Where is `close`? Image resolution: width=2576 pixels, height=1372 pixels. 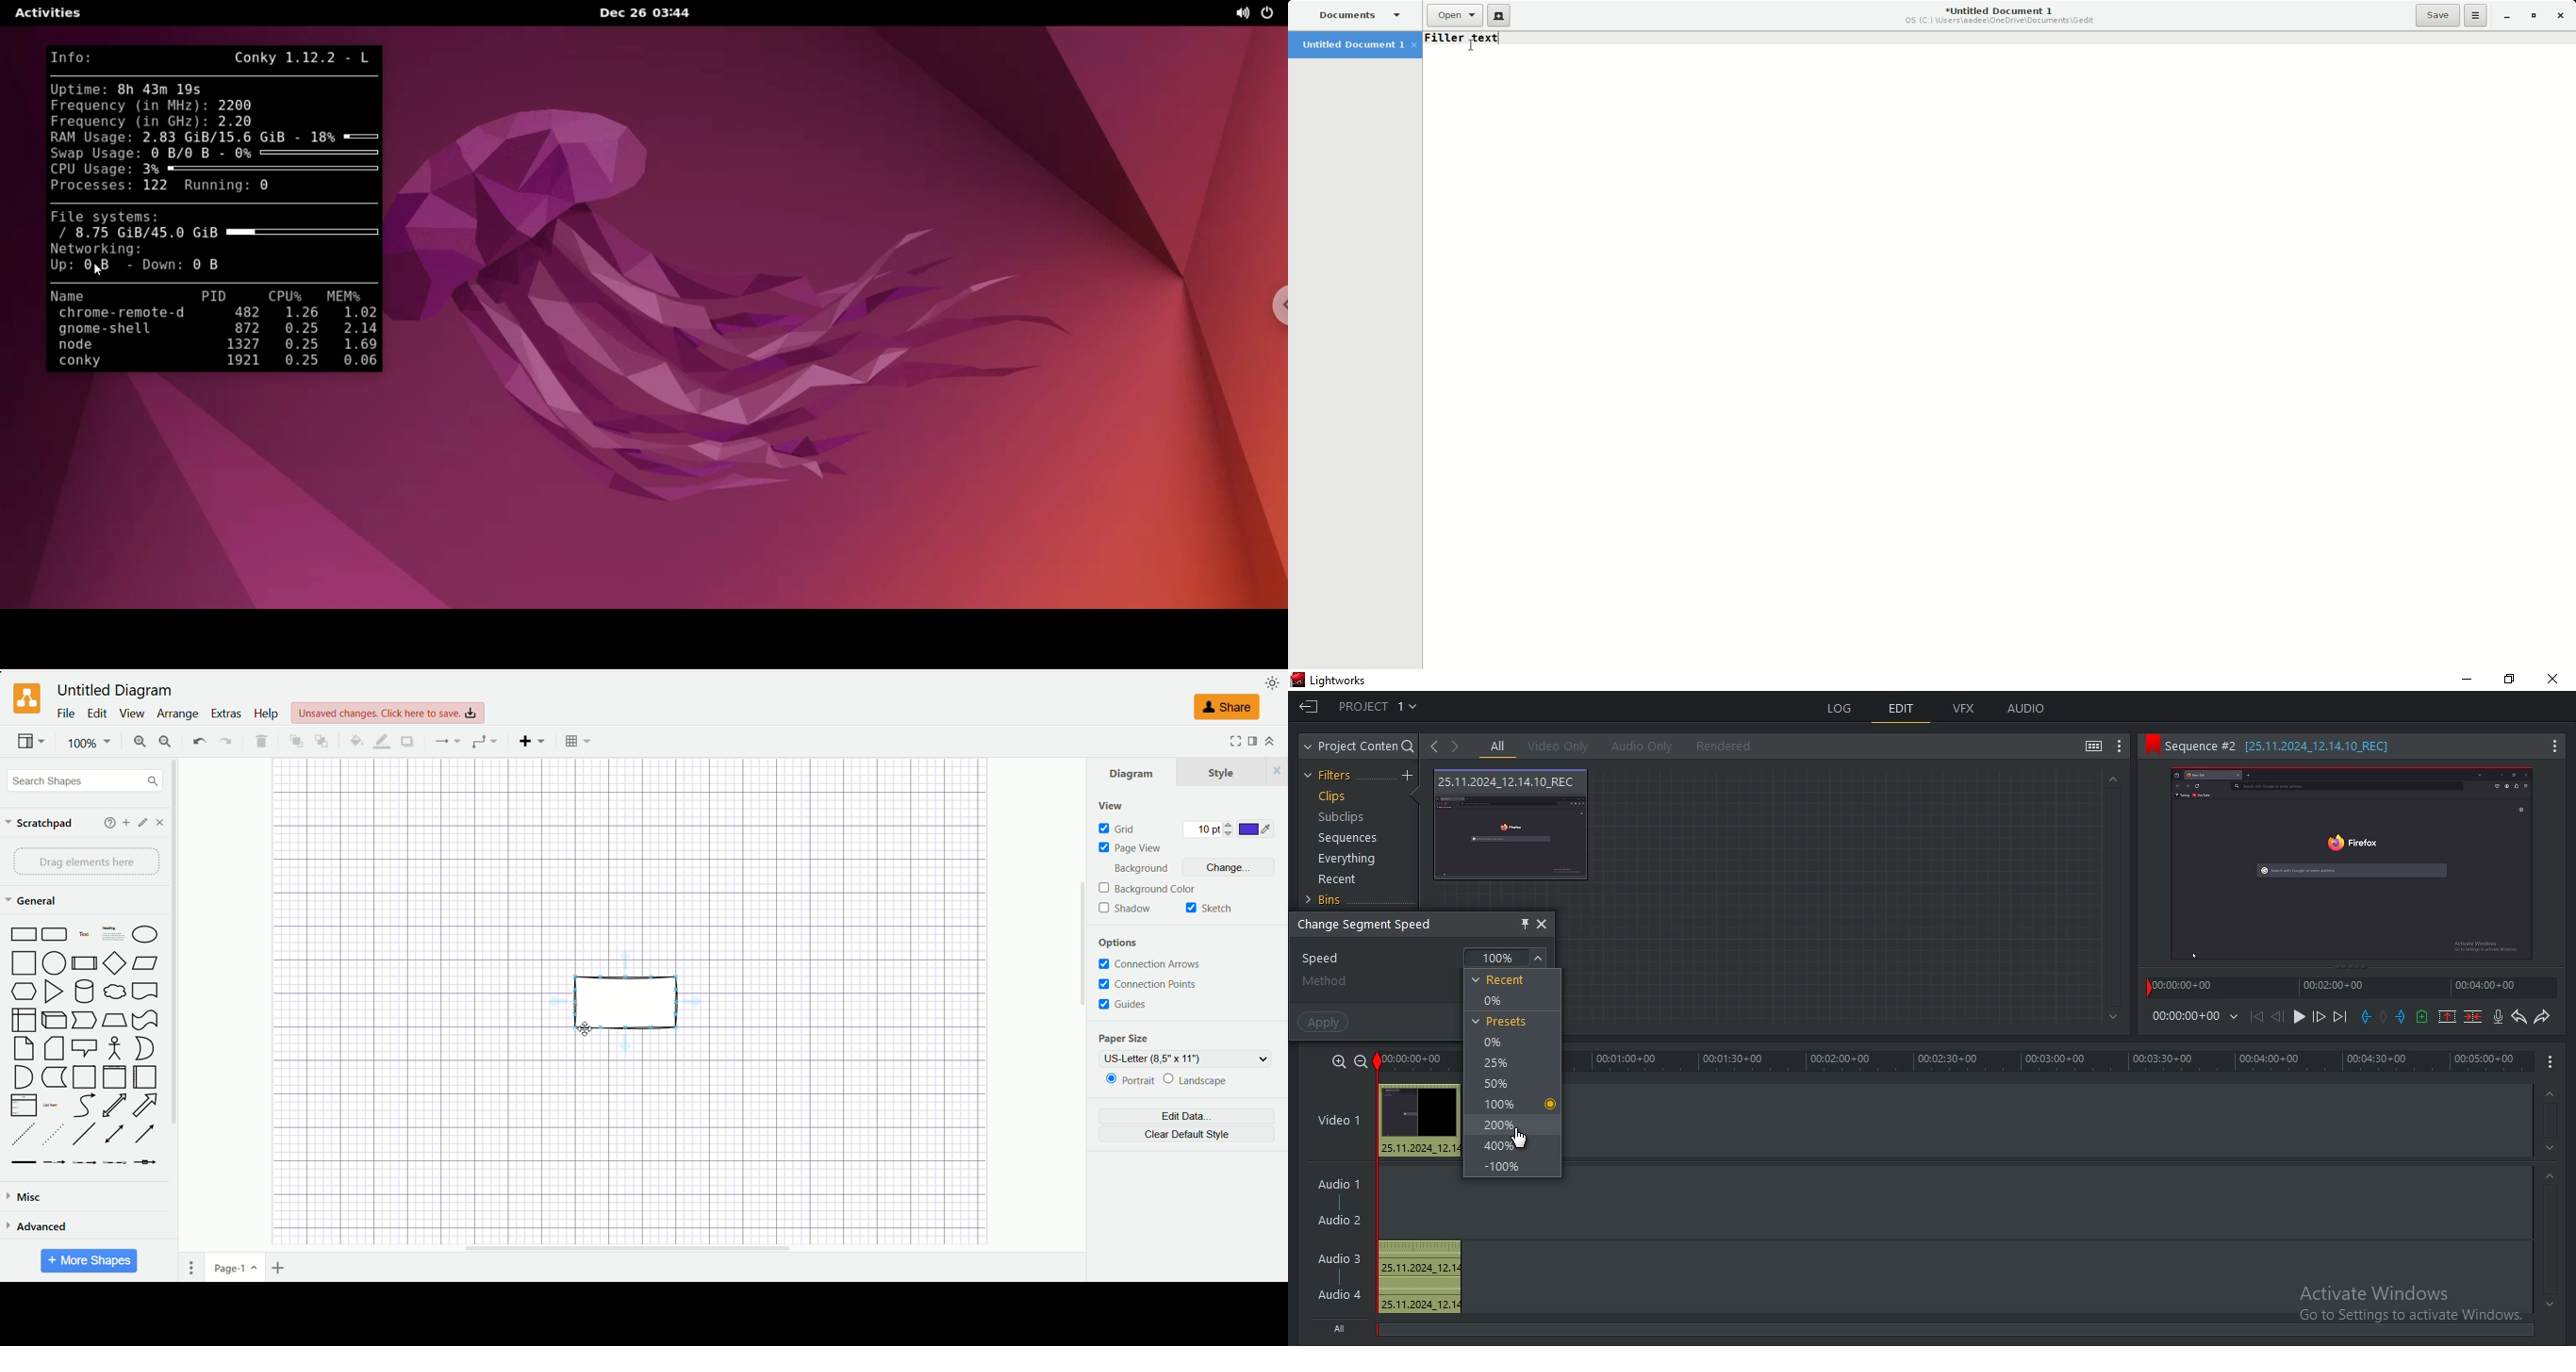 close is located at coordinates (1543, 924).